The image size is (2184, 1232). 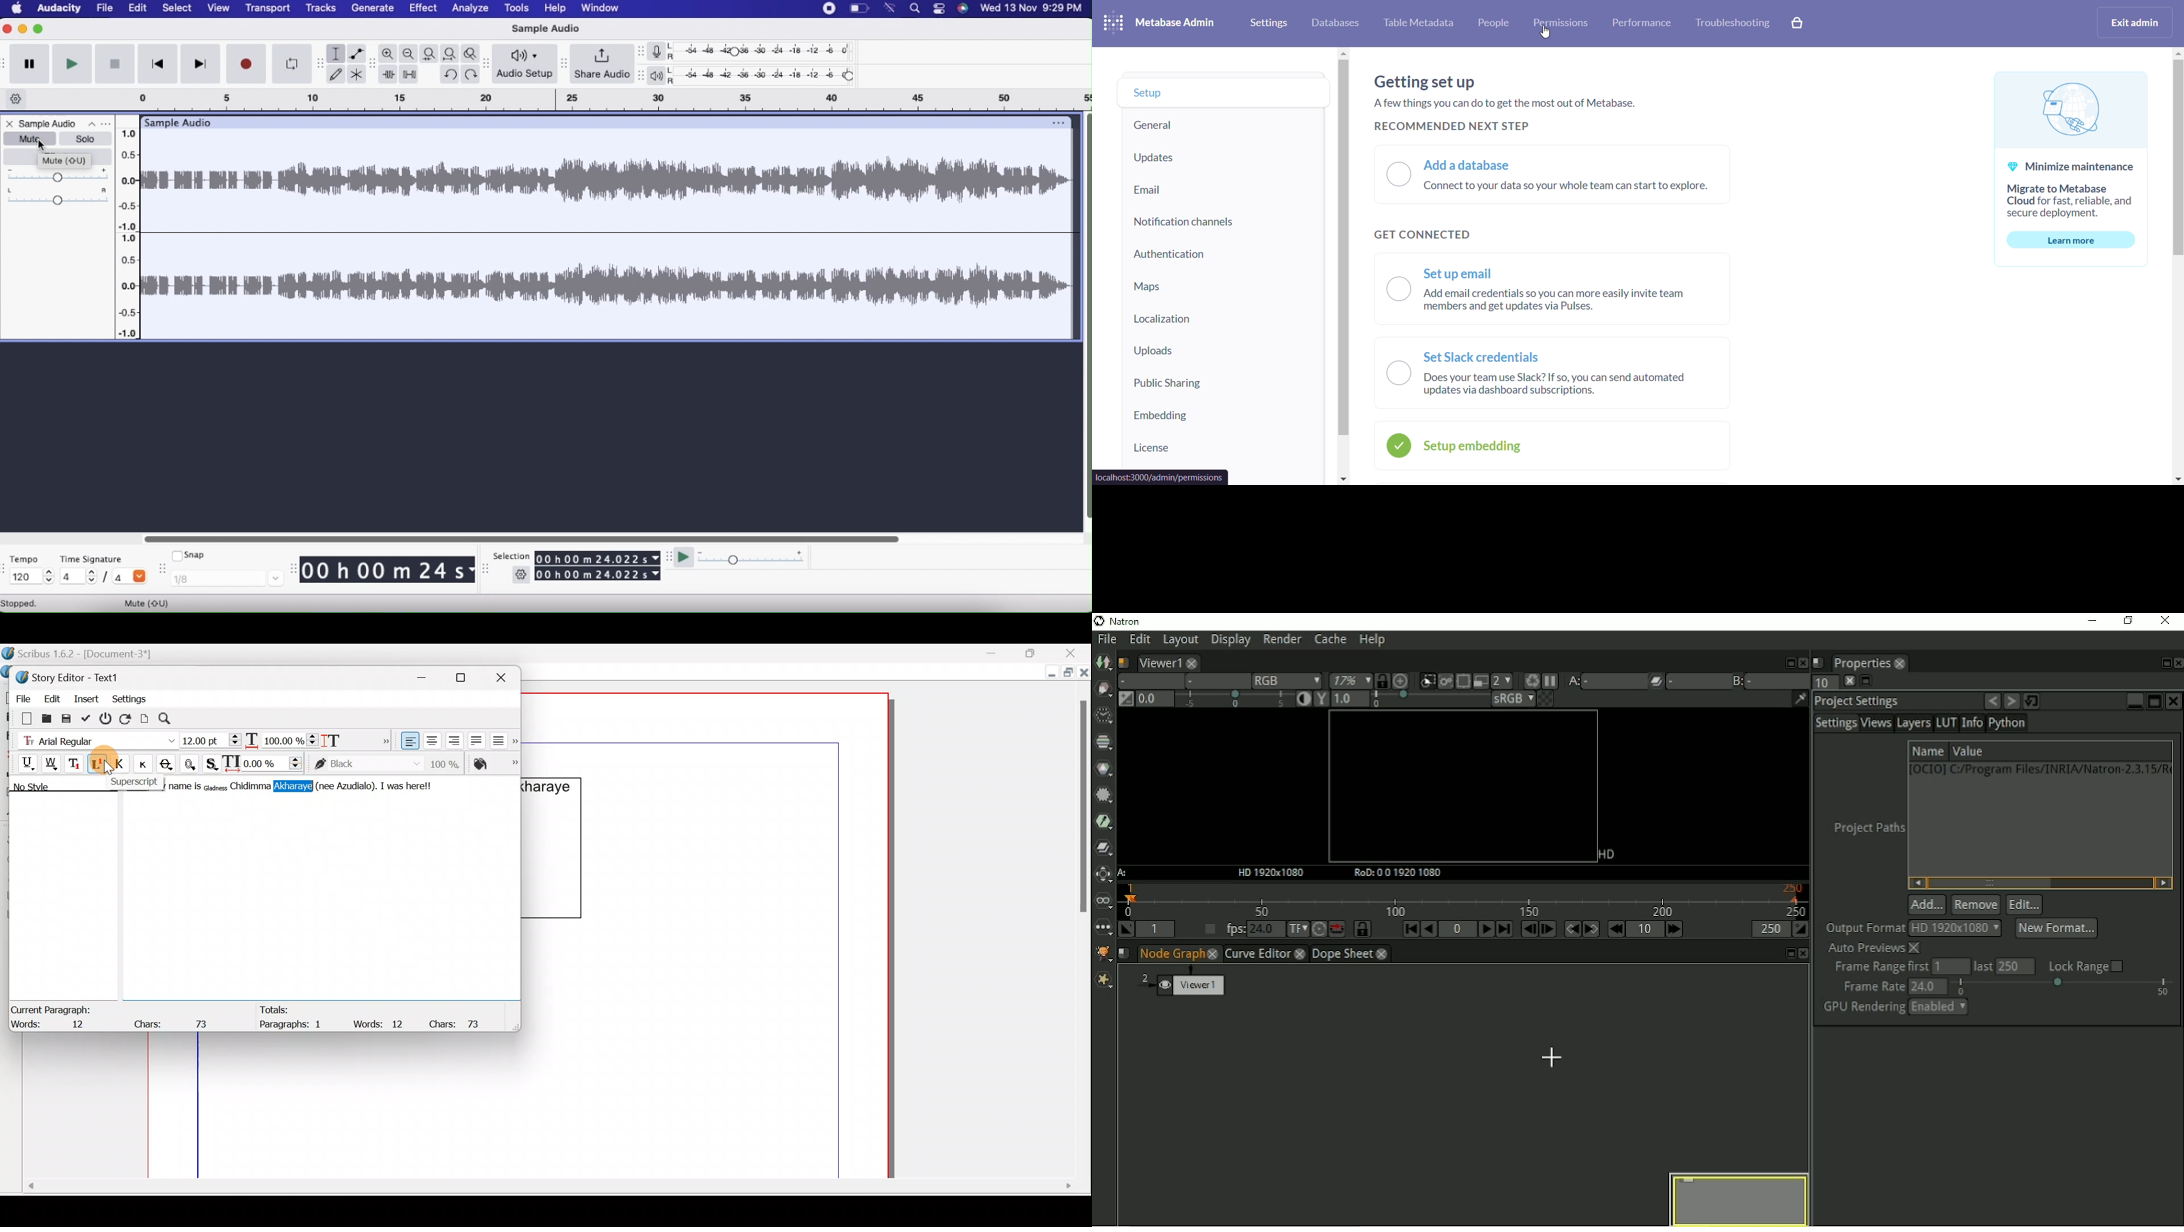 What do you see at coordinates (293, 786) in the screenshot?
I see `Akharaye` at bounding box center [293, 786].